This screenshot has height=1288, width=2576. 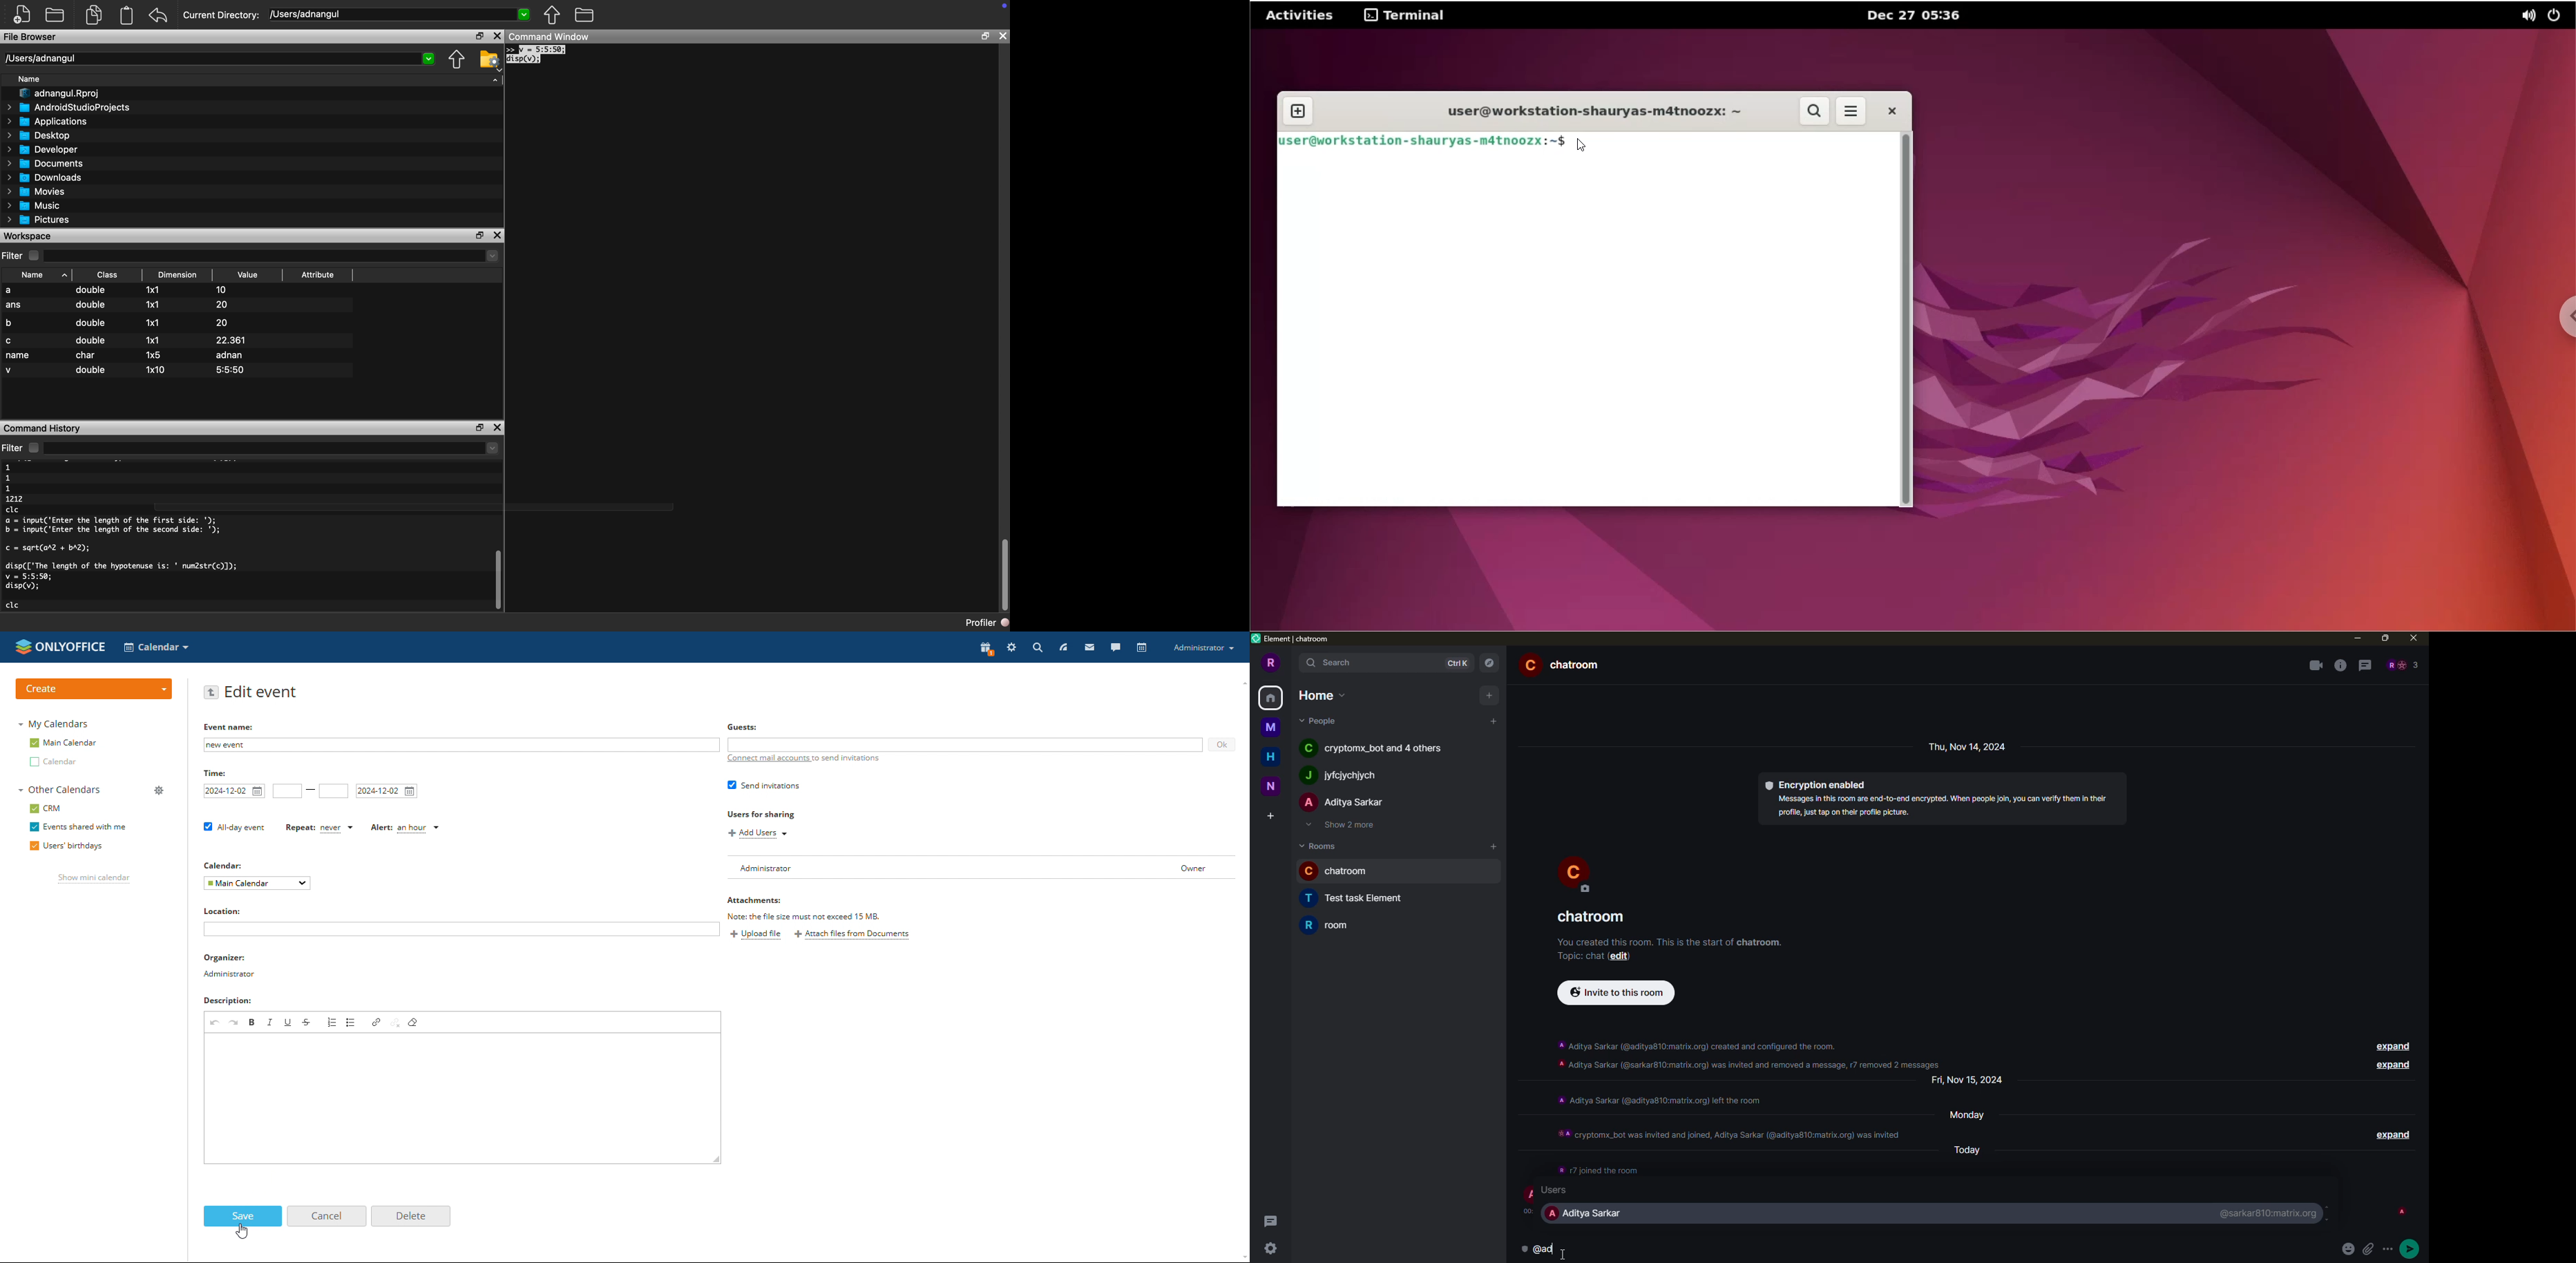 What do you see at coordinates (1269, 1221) in the screenshot?
I see `threads` at bounding box center [1269, 1221].